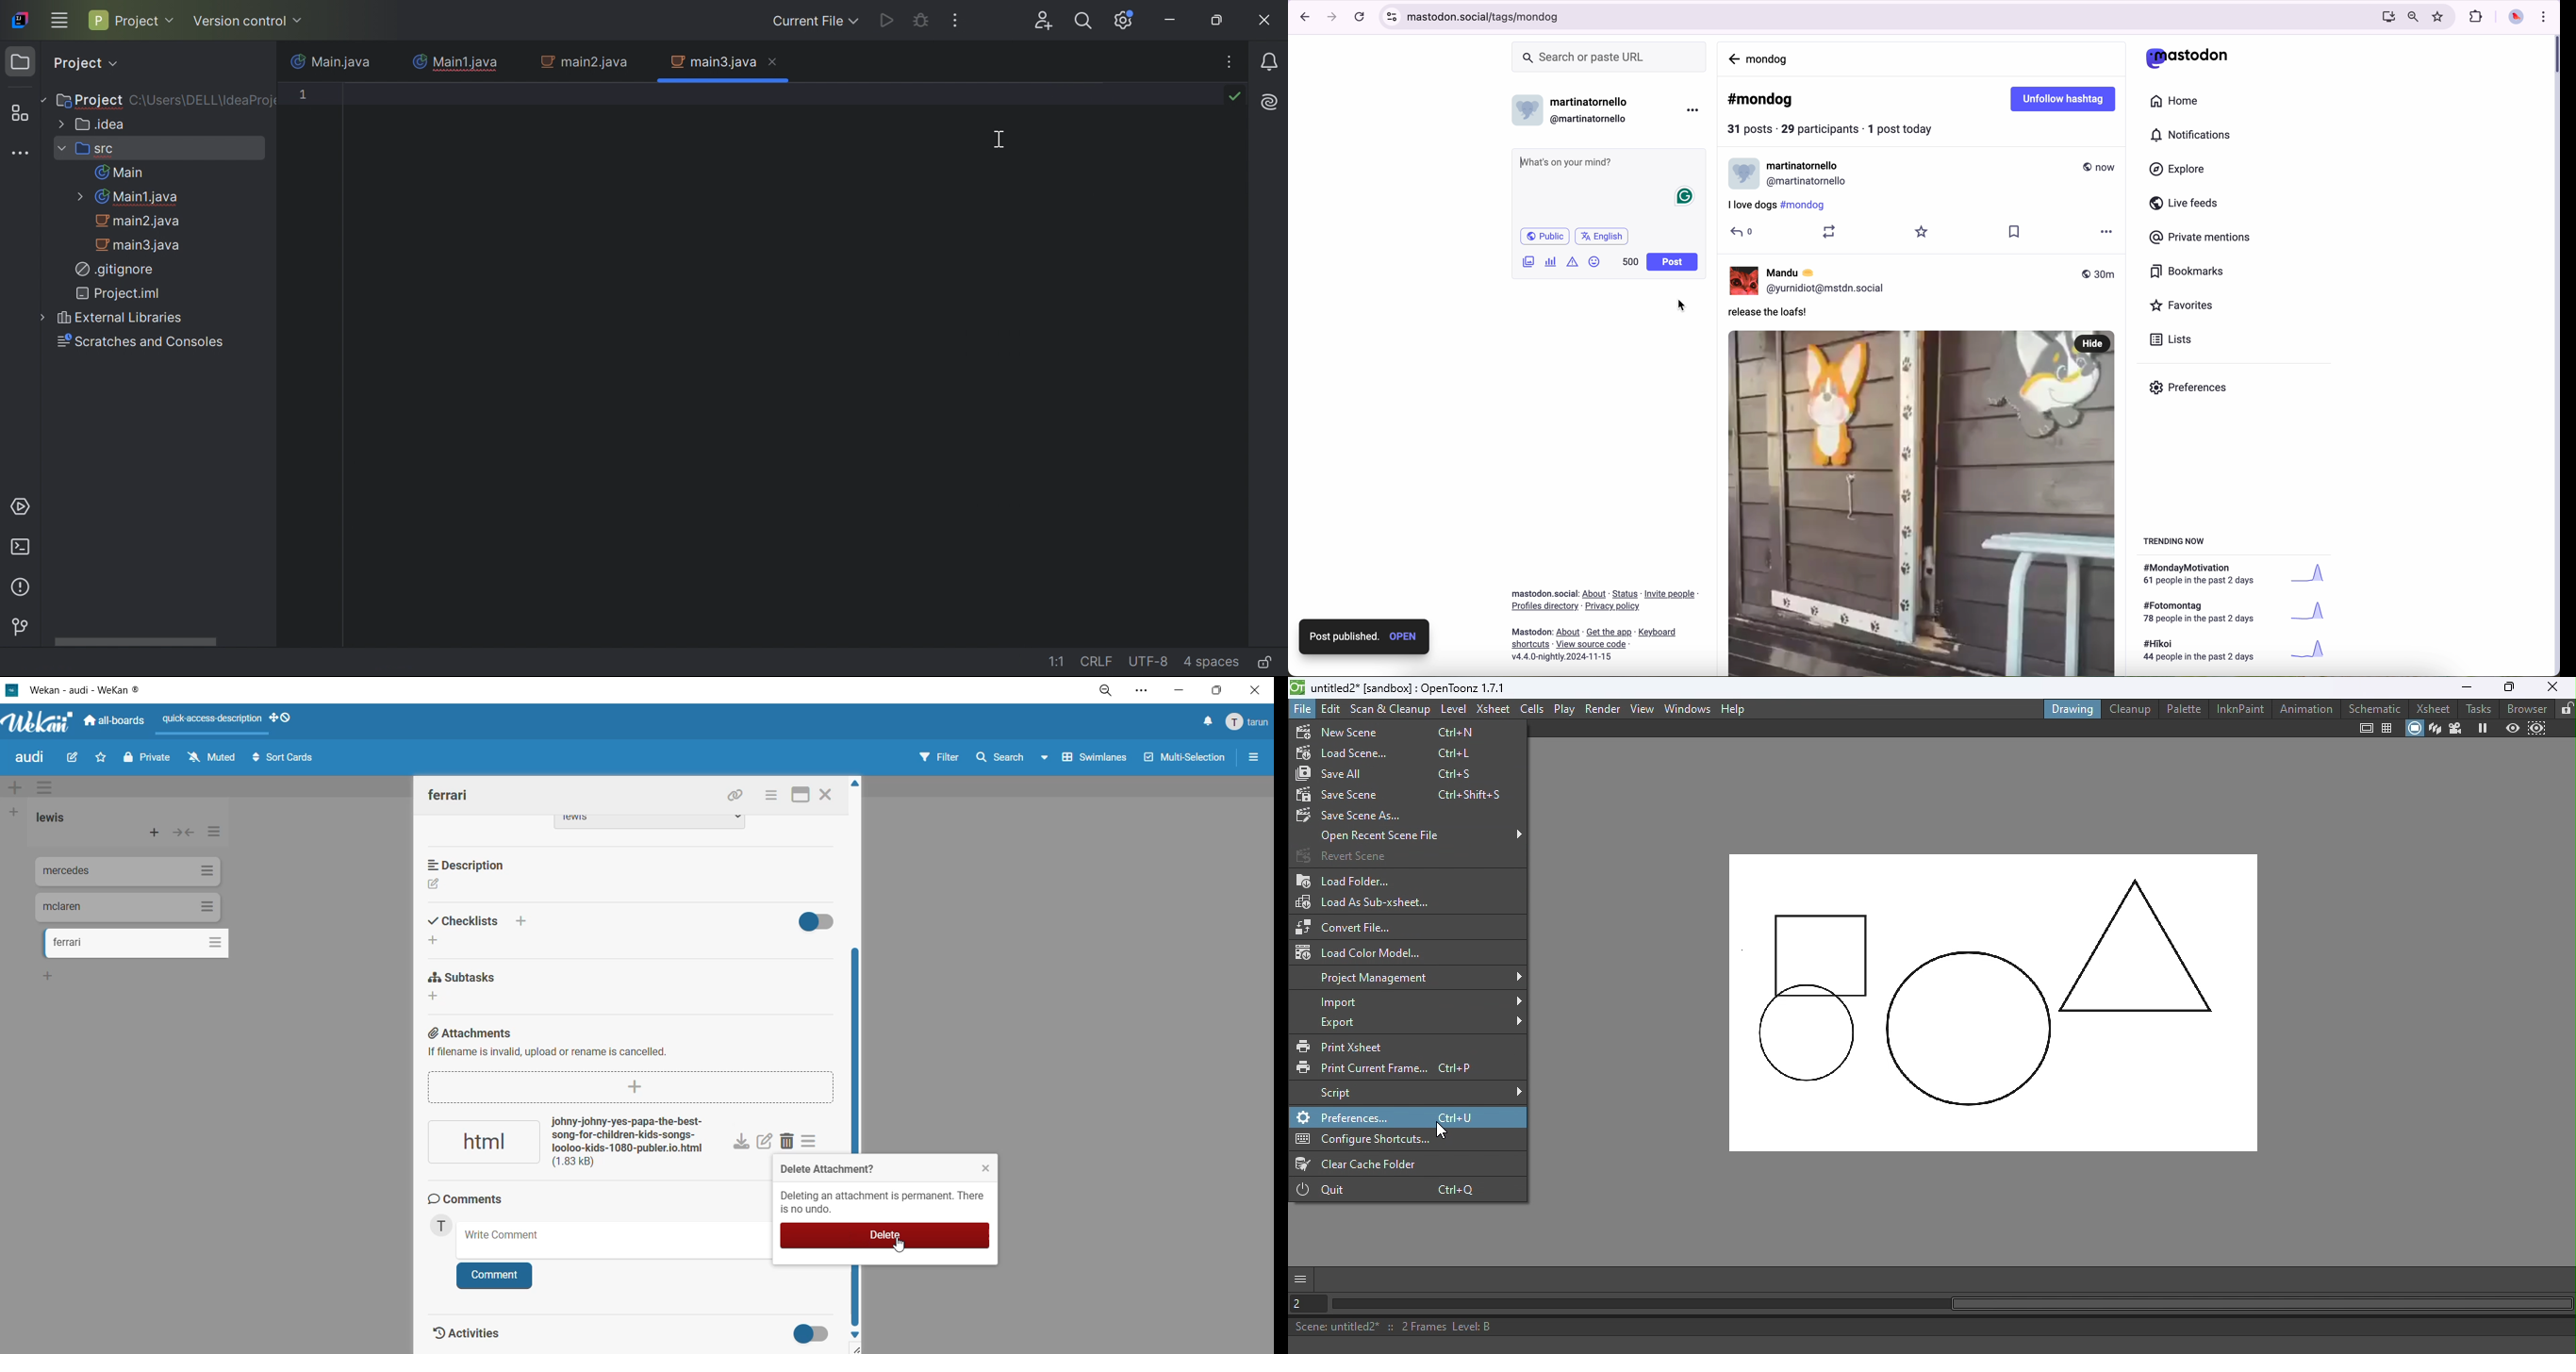  I want to click on sort cards, so click(289, 760).